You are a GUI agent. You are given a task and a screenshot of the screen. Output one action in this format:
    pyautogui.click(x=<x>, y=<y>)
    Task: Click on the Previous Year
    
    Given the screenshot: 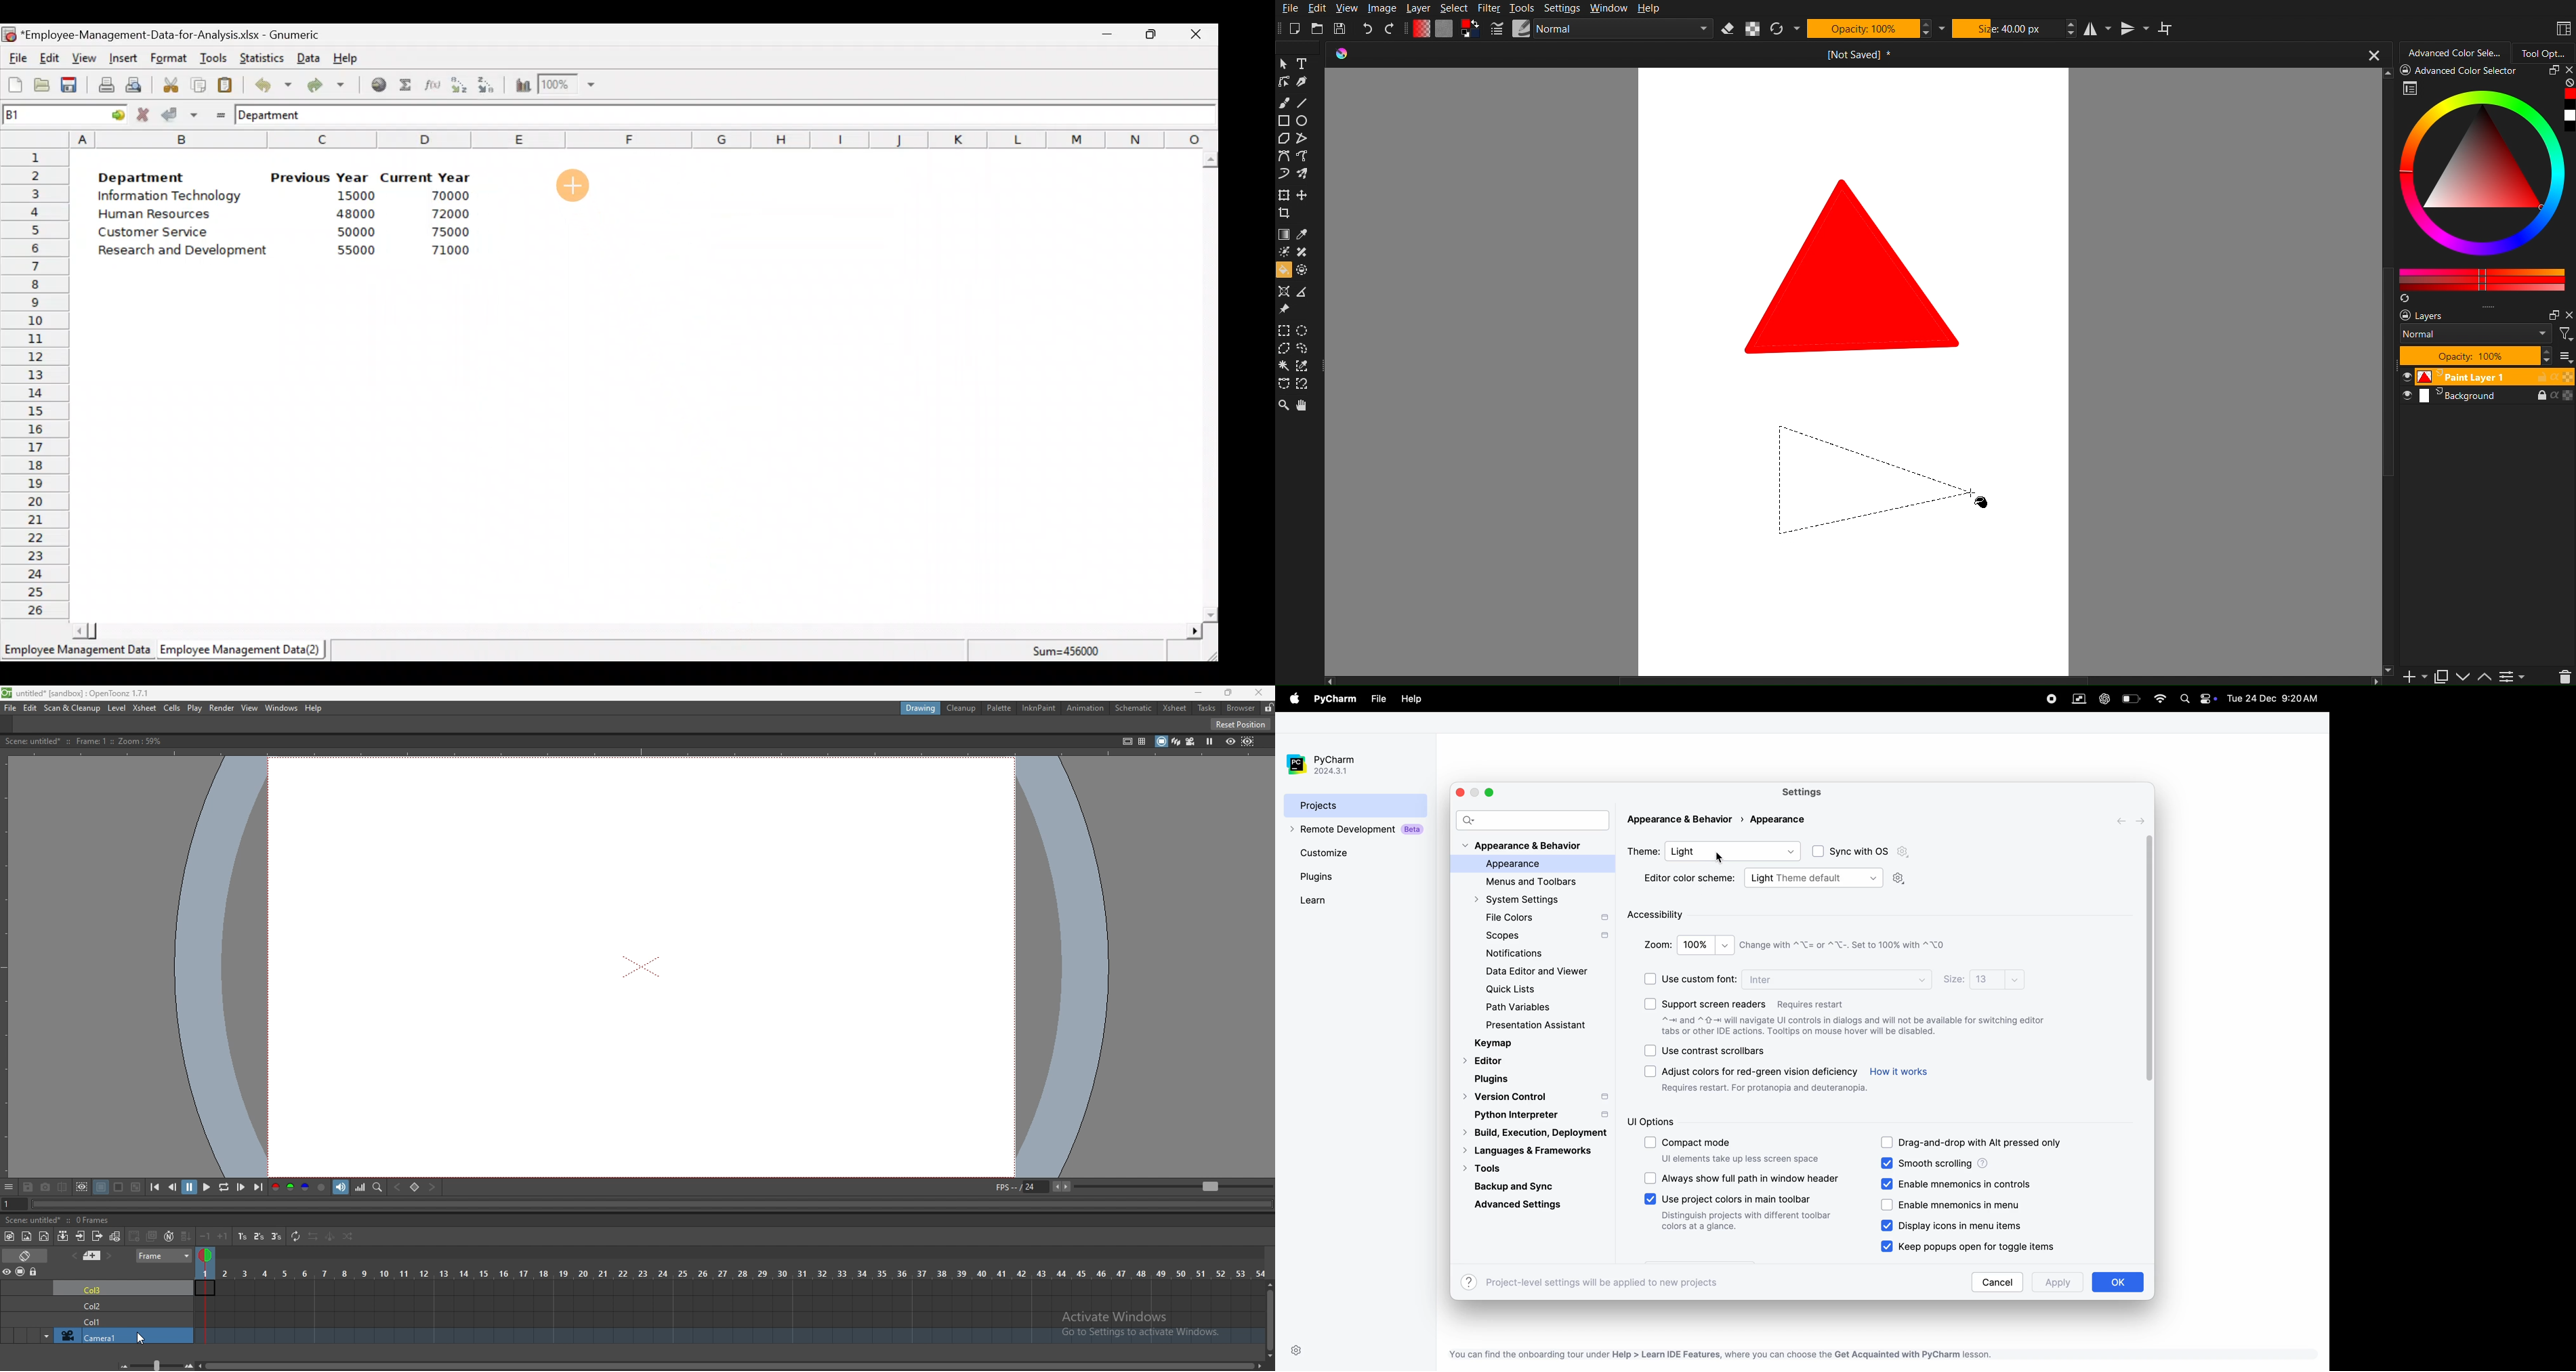 What is the action you would take?
    pyautogui.click(x=320, y=178)
    